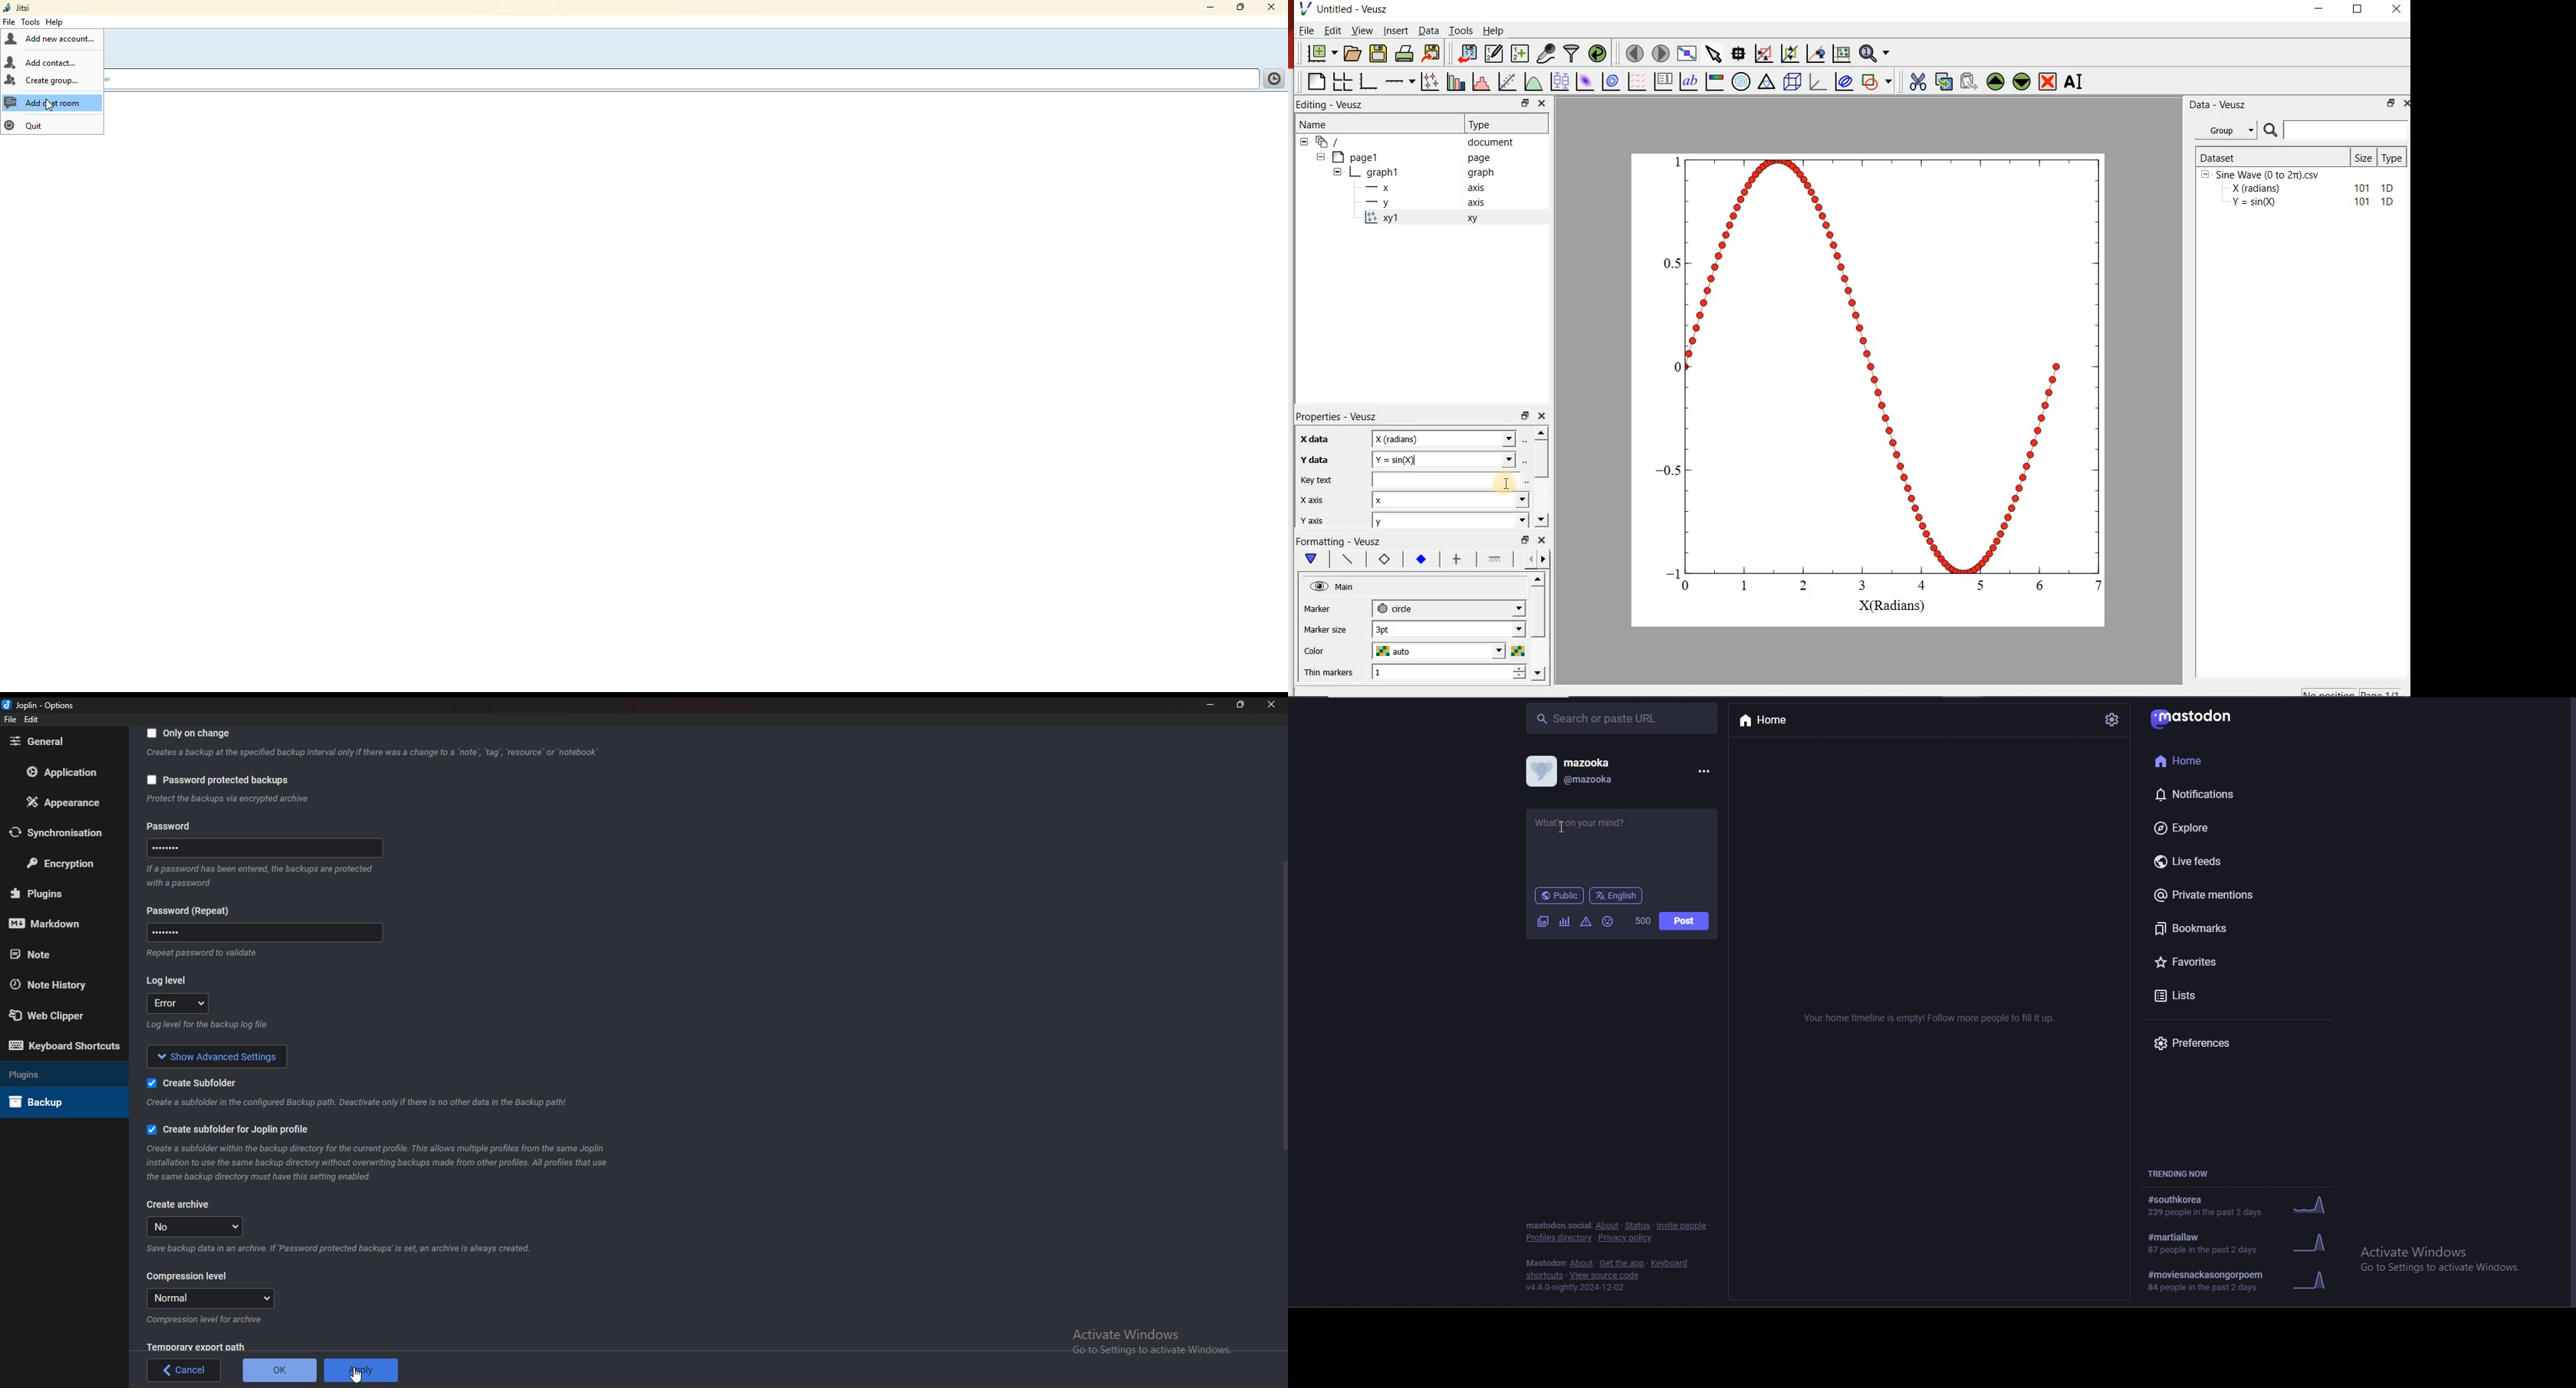 Image resolution: width=2576 pixels, height=1400 pixels. I want to click on Log level, so click(168, 978).